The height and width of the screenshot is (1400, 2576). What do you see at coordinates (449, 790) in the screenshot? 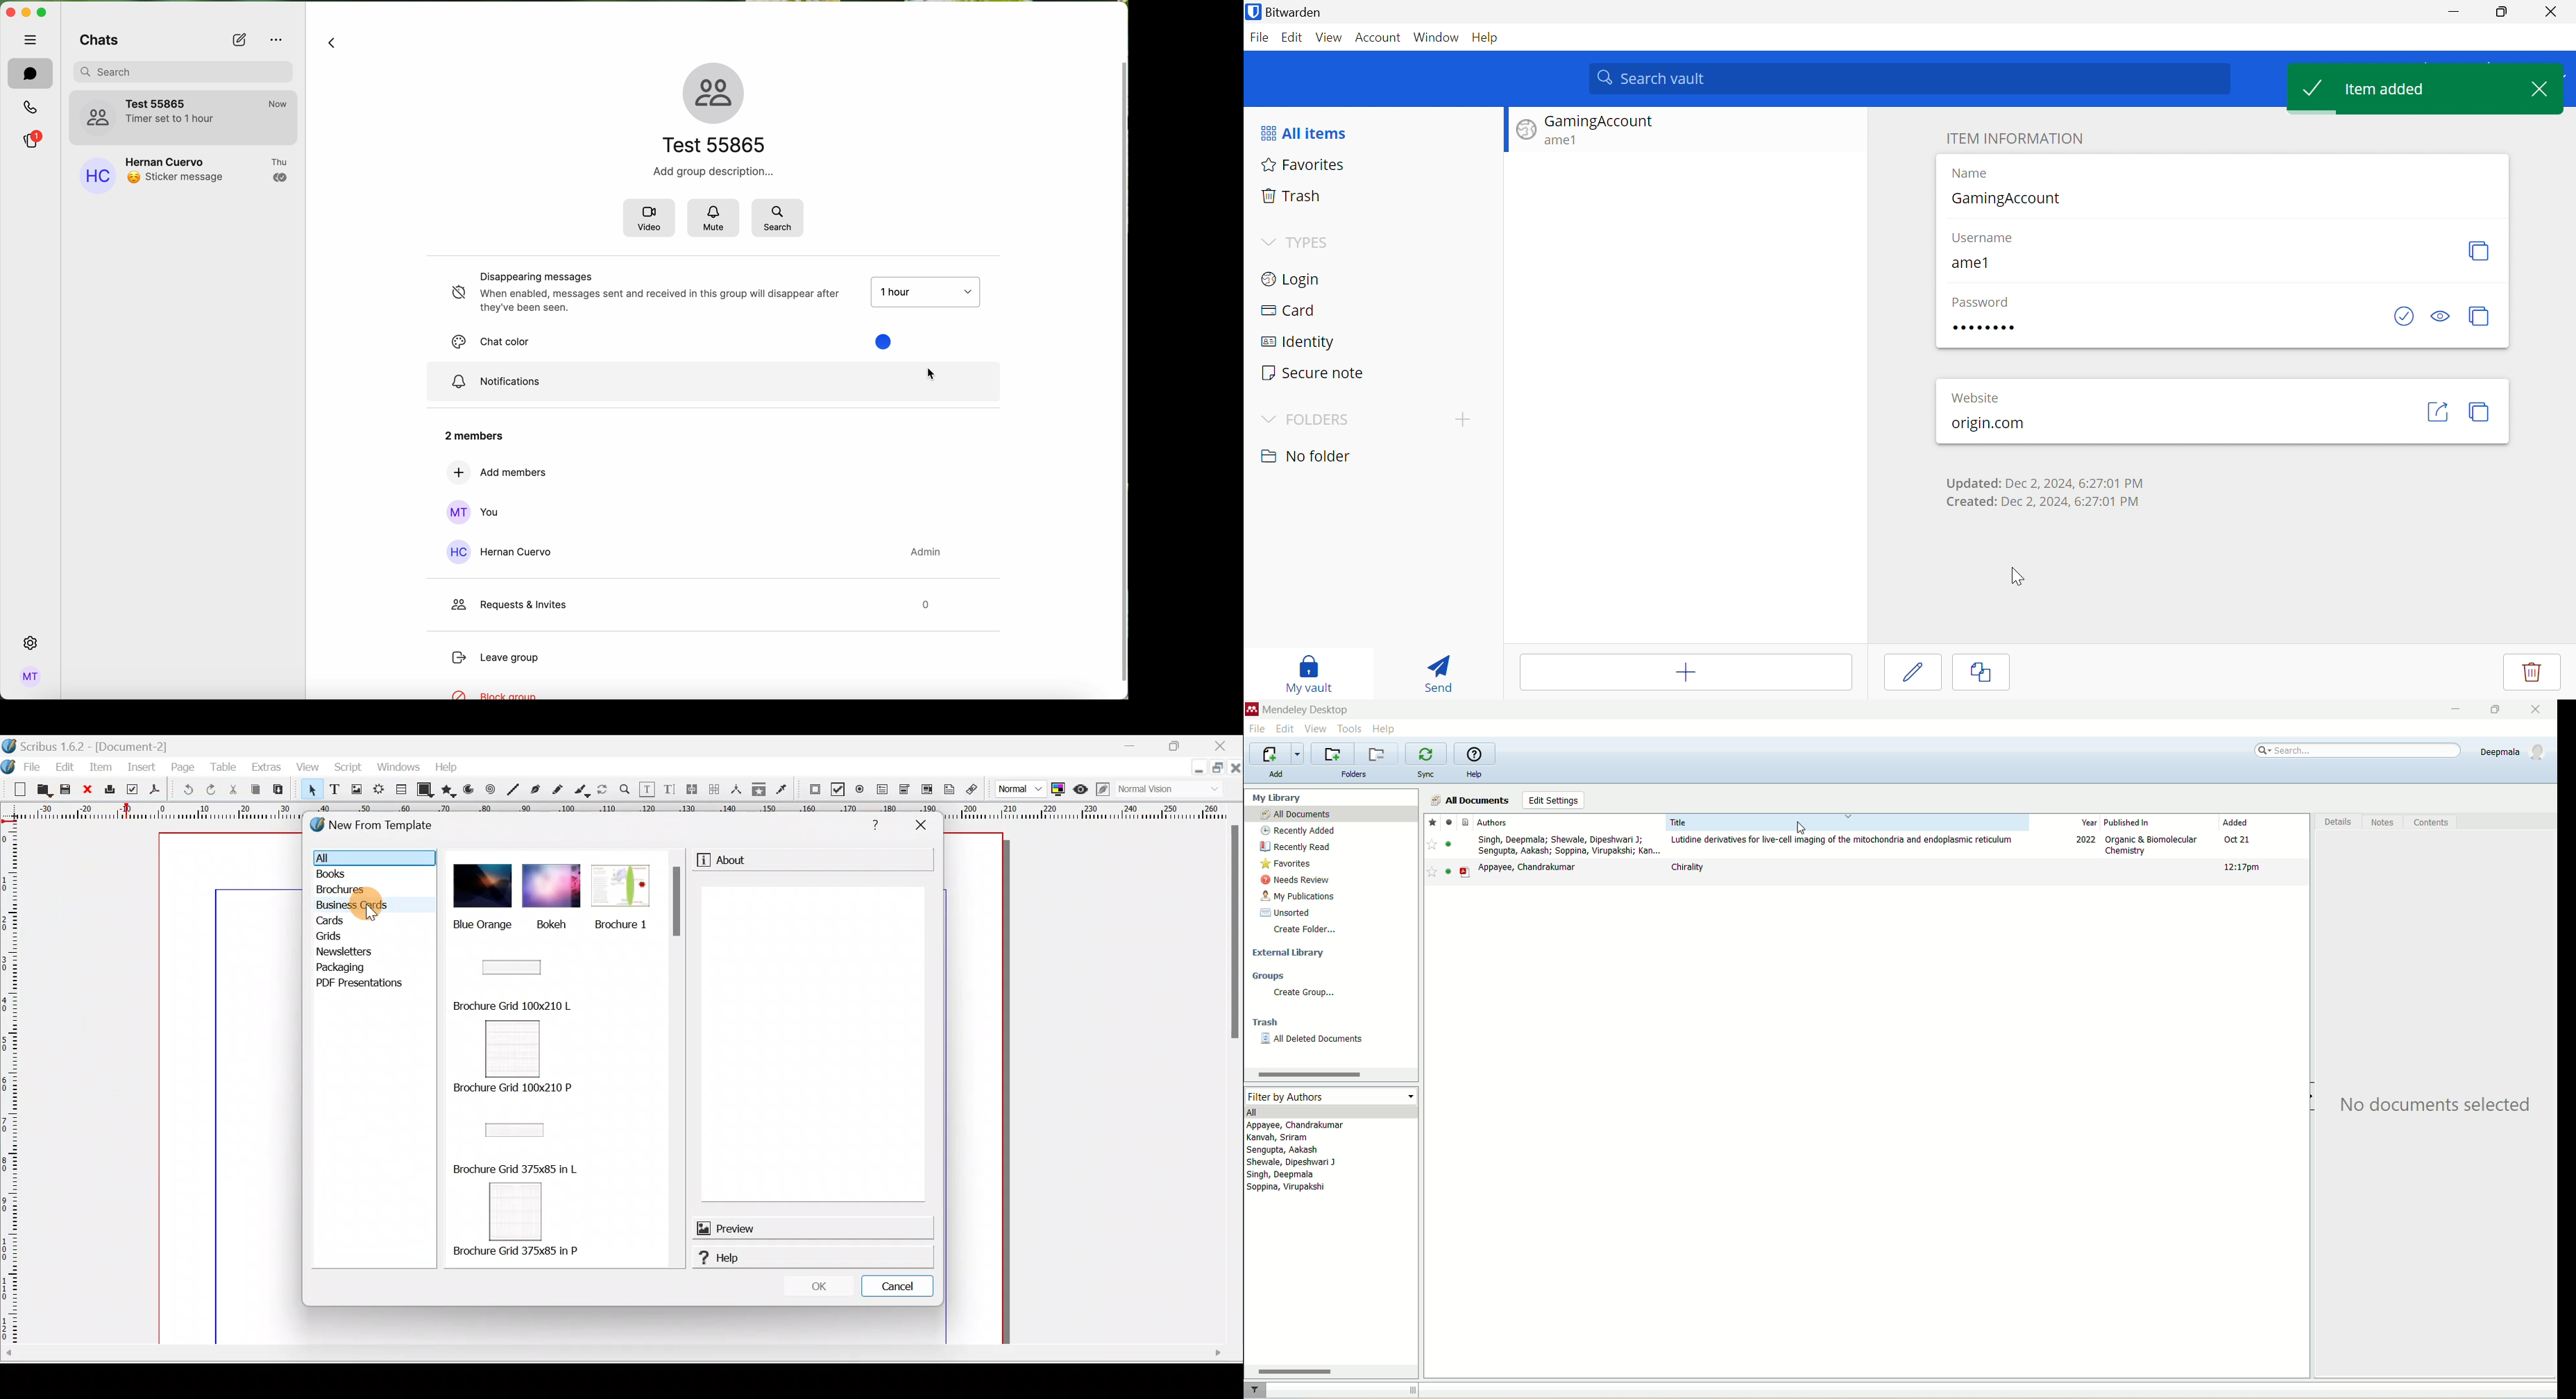
I see `Polygon` at bounding box center [449, 790].